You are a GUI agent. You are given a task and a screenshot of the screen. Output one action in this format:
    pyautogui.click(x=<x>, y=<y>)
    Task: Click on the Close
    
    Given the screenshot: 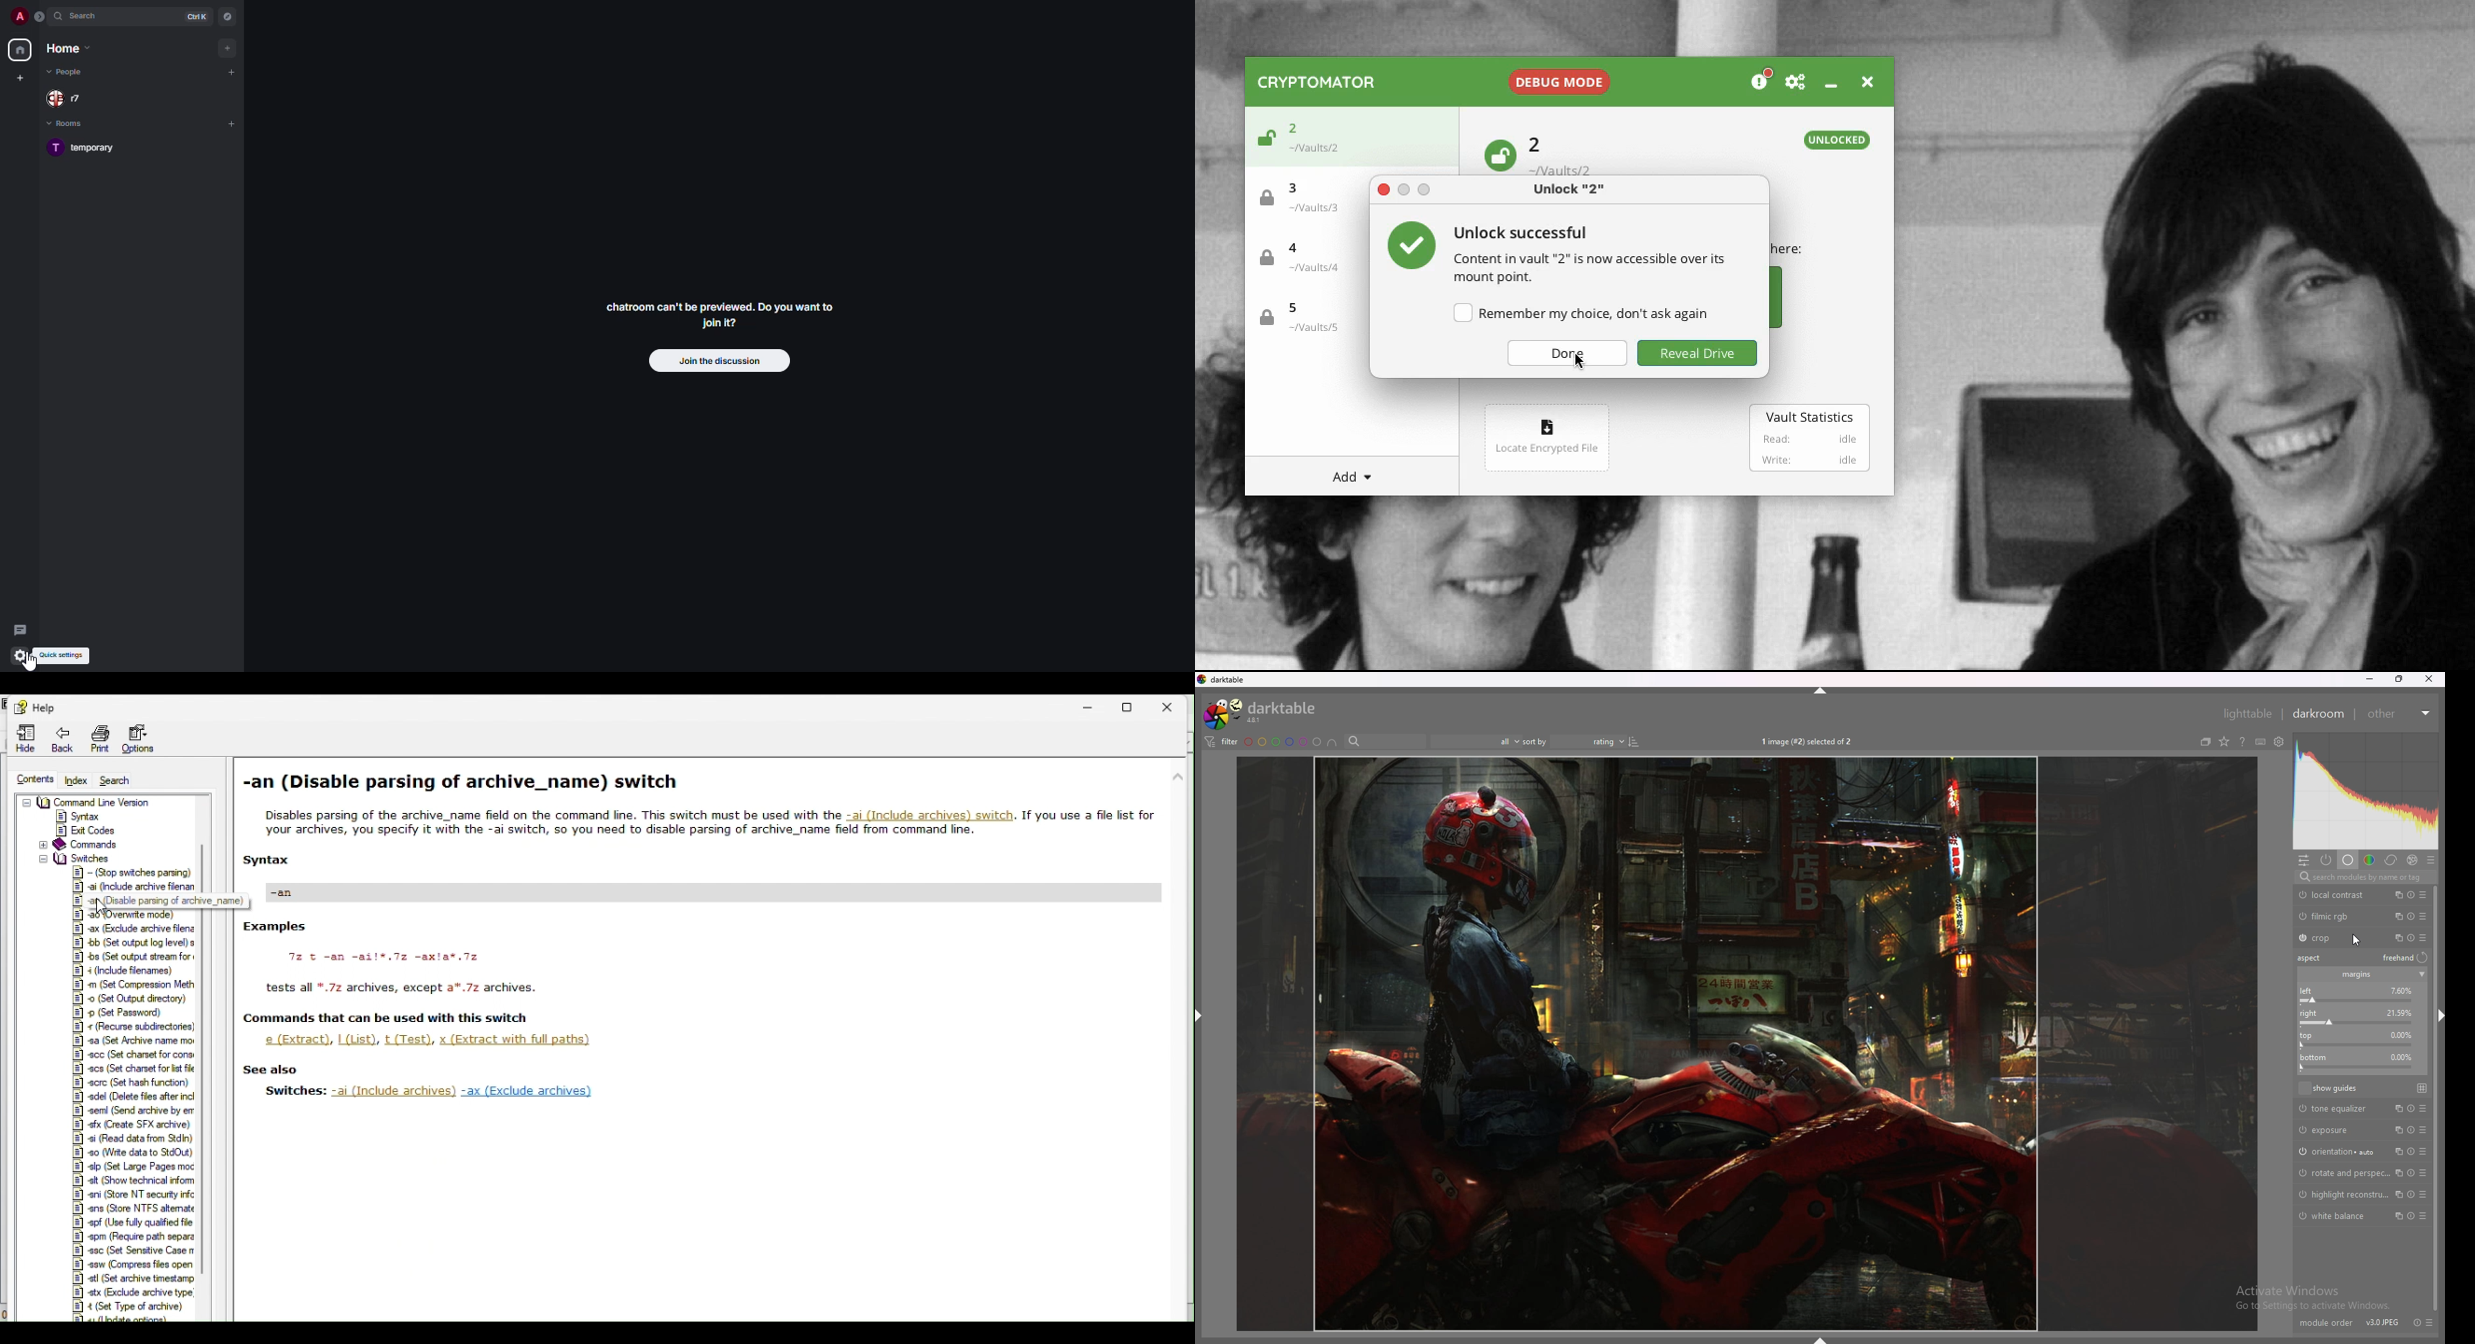 What is the action you would take?
    pyautogui.click(x=1382, y=189)
    